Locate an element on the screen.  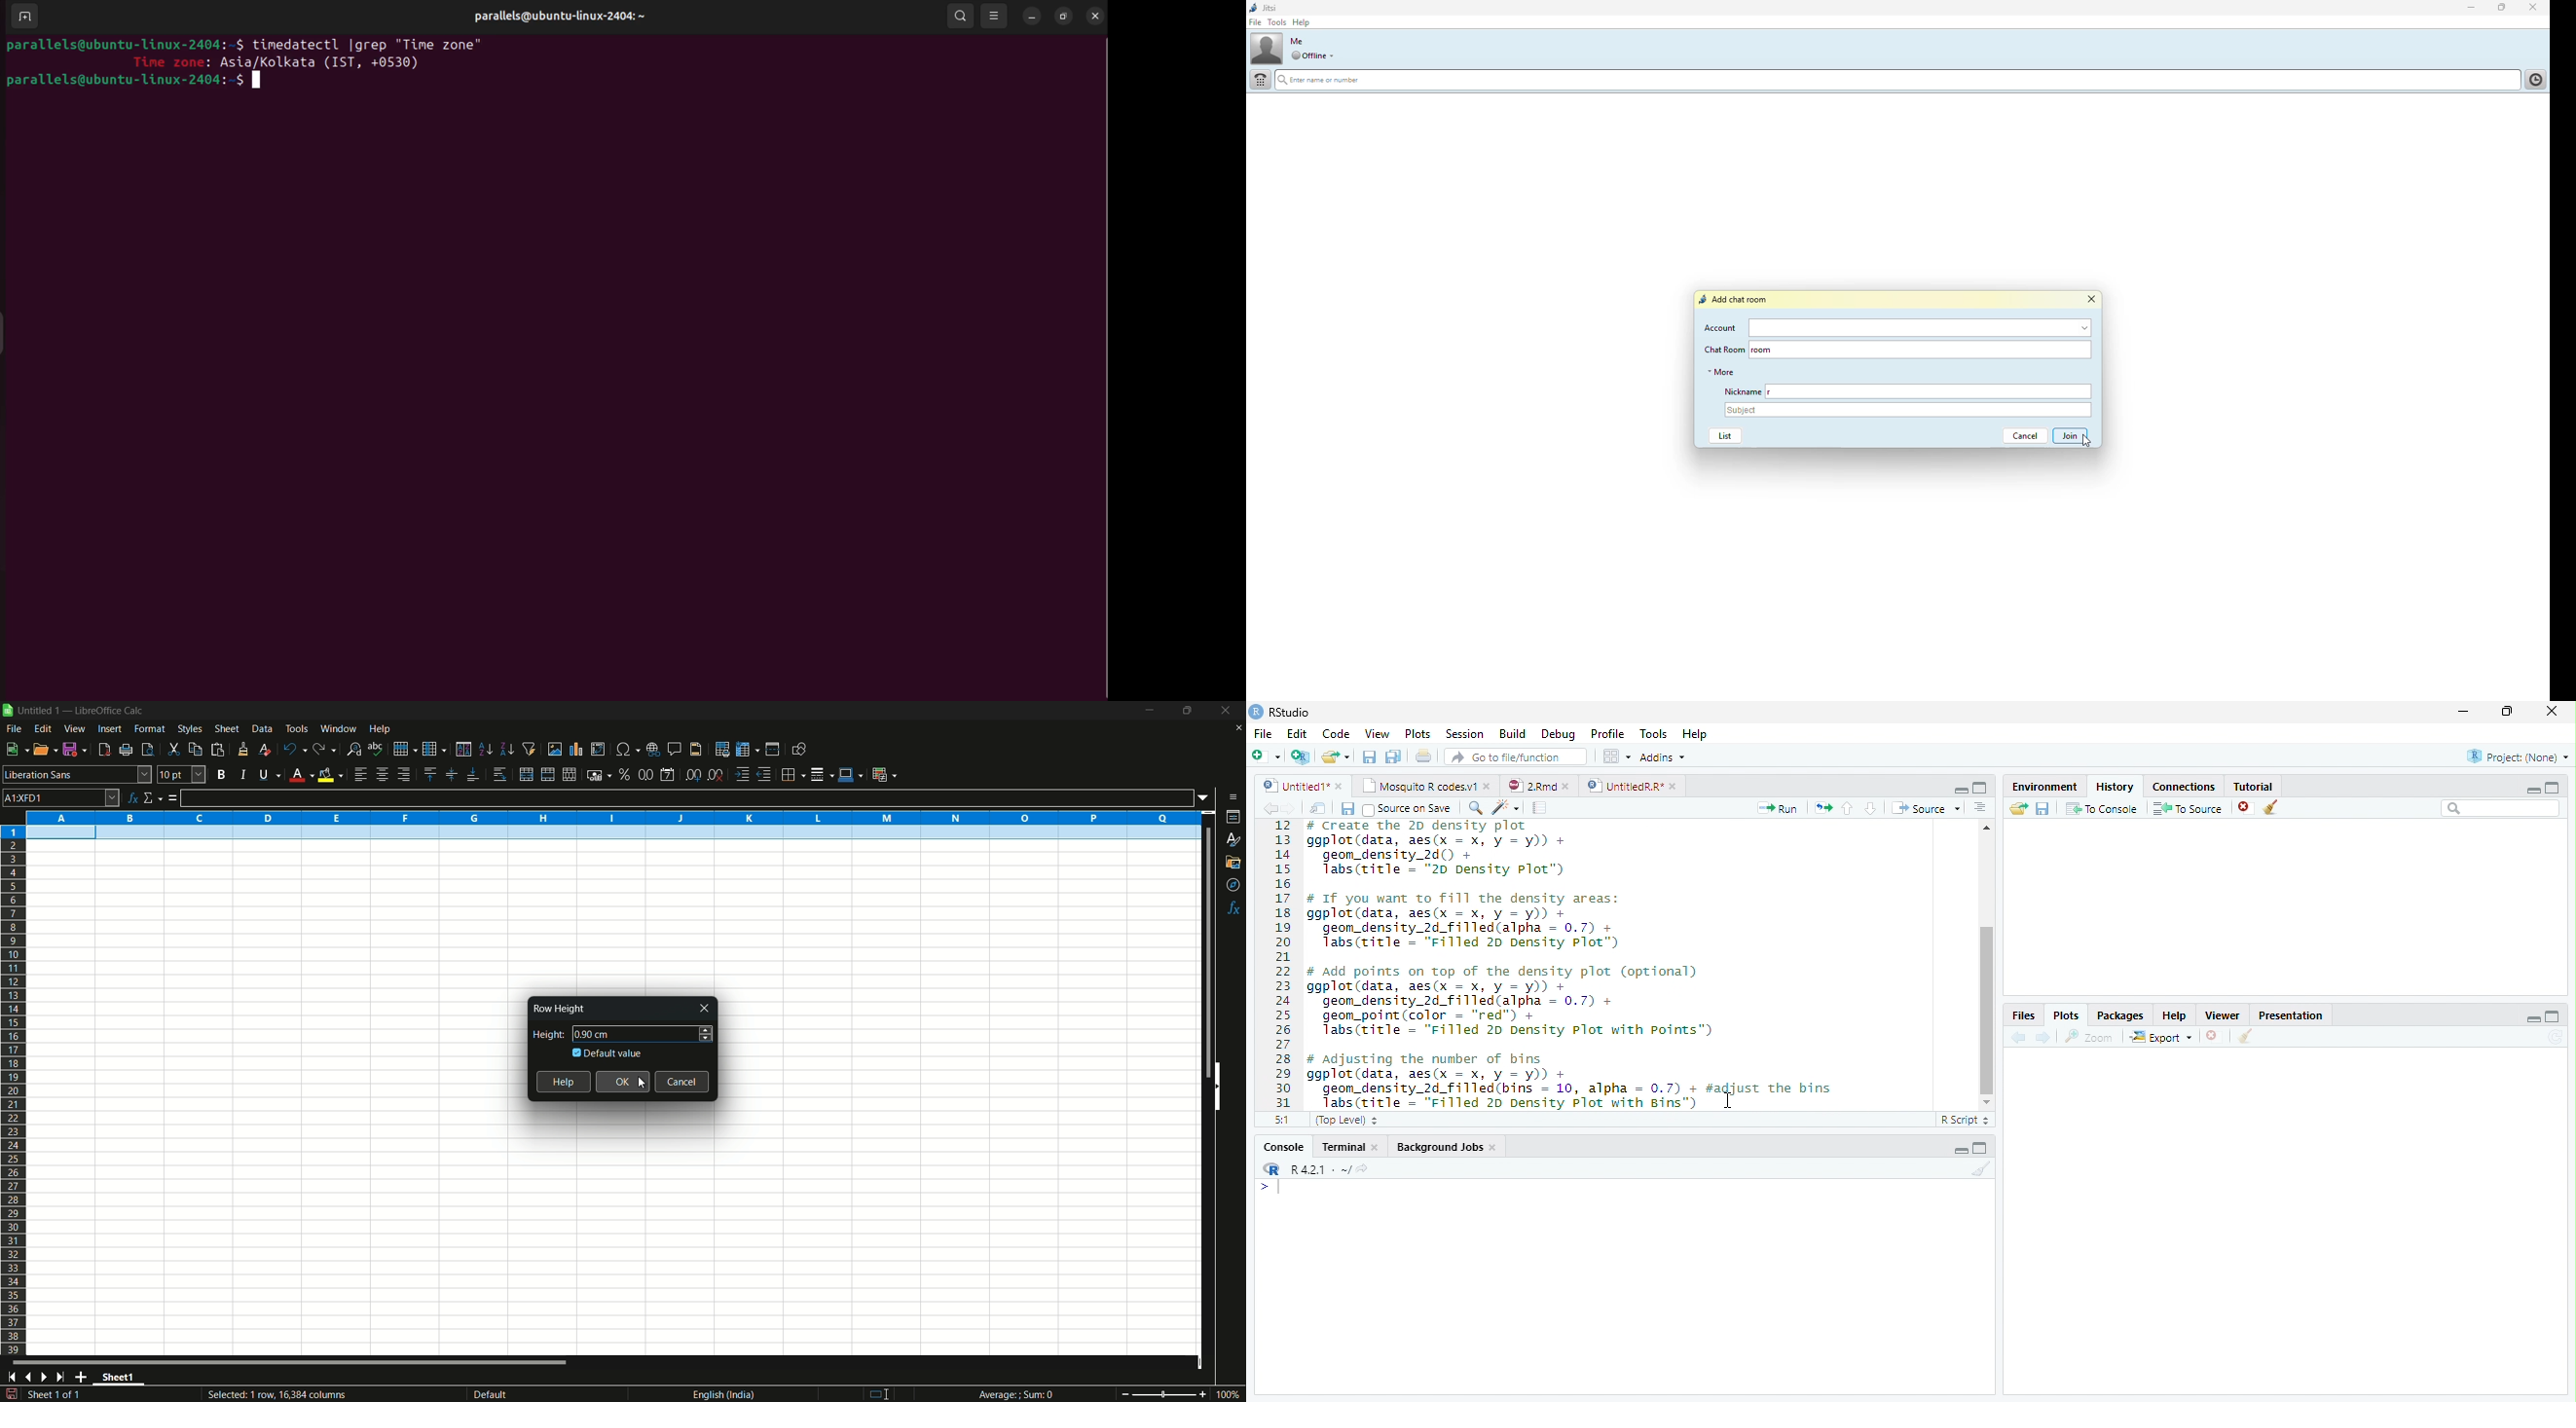
file menu is located at coordinates (14, 729).